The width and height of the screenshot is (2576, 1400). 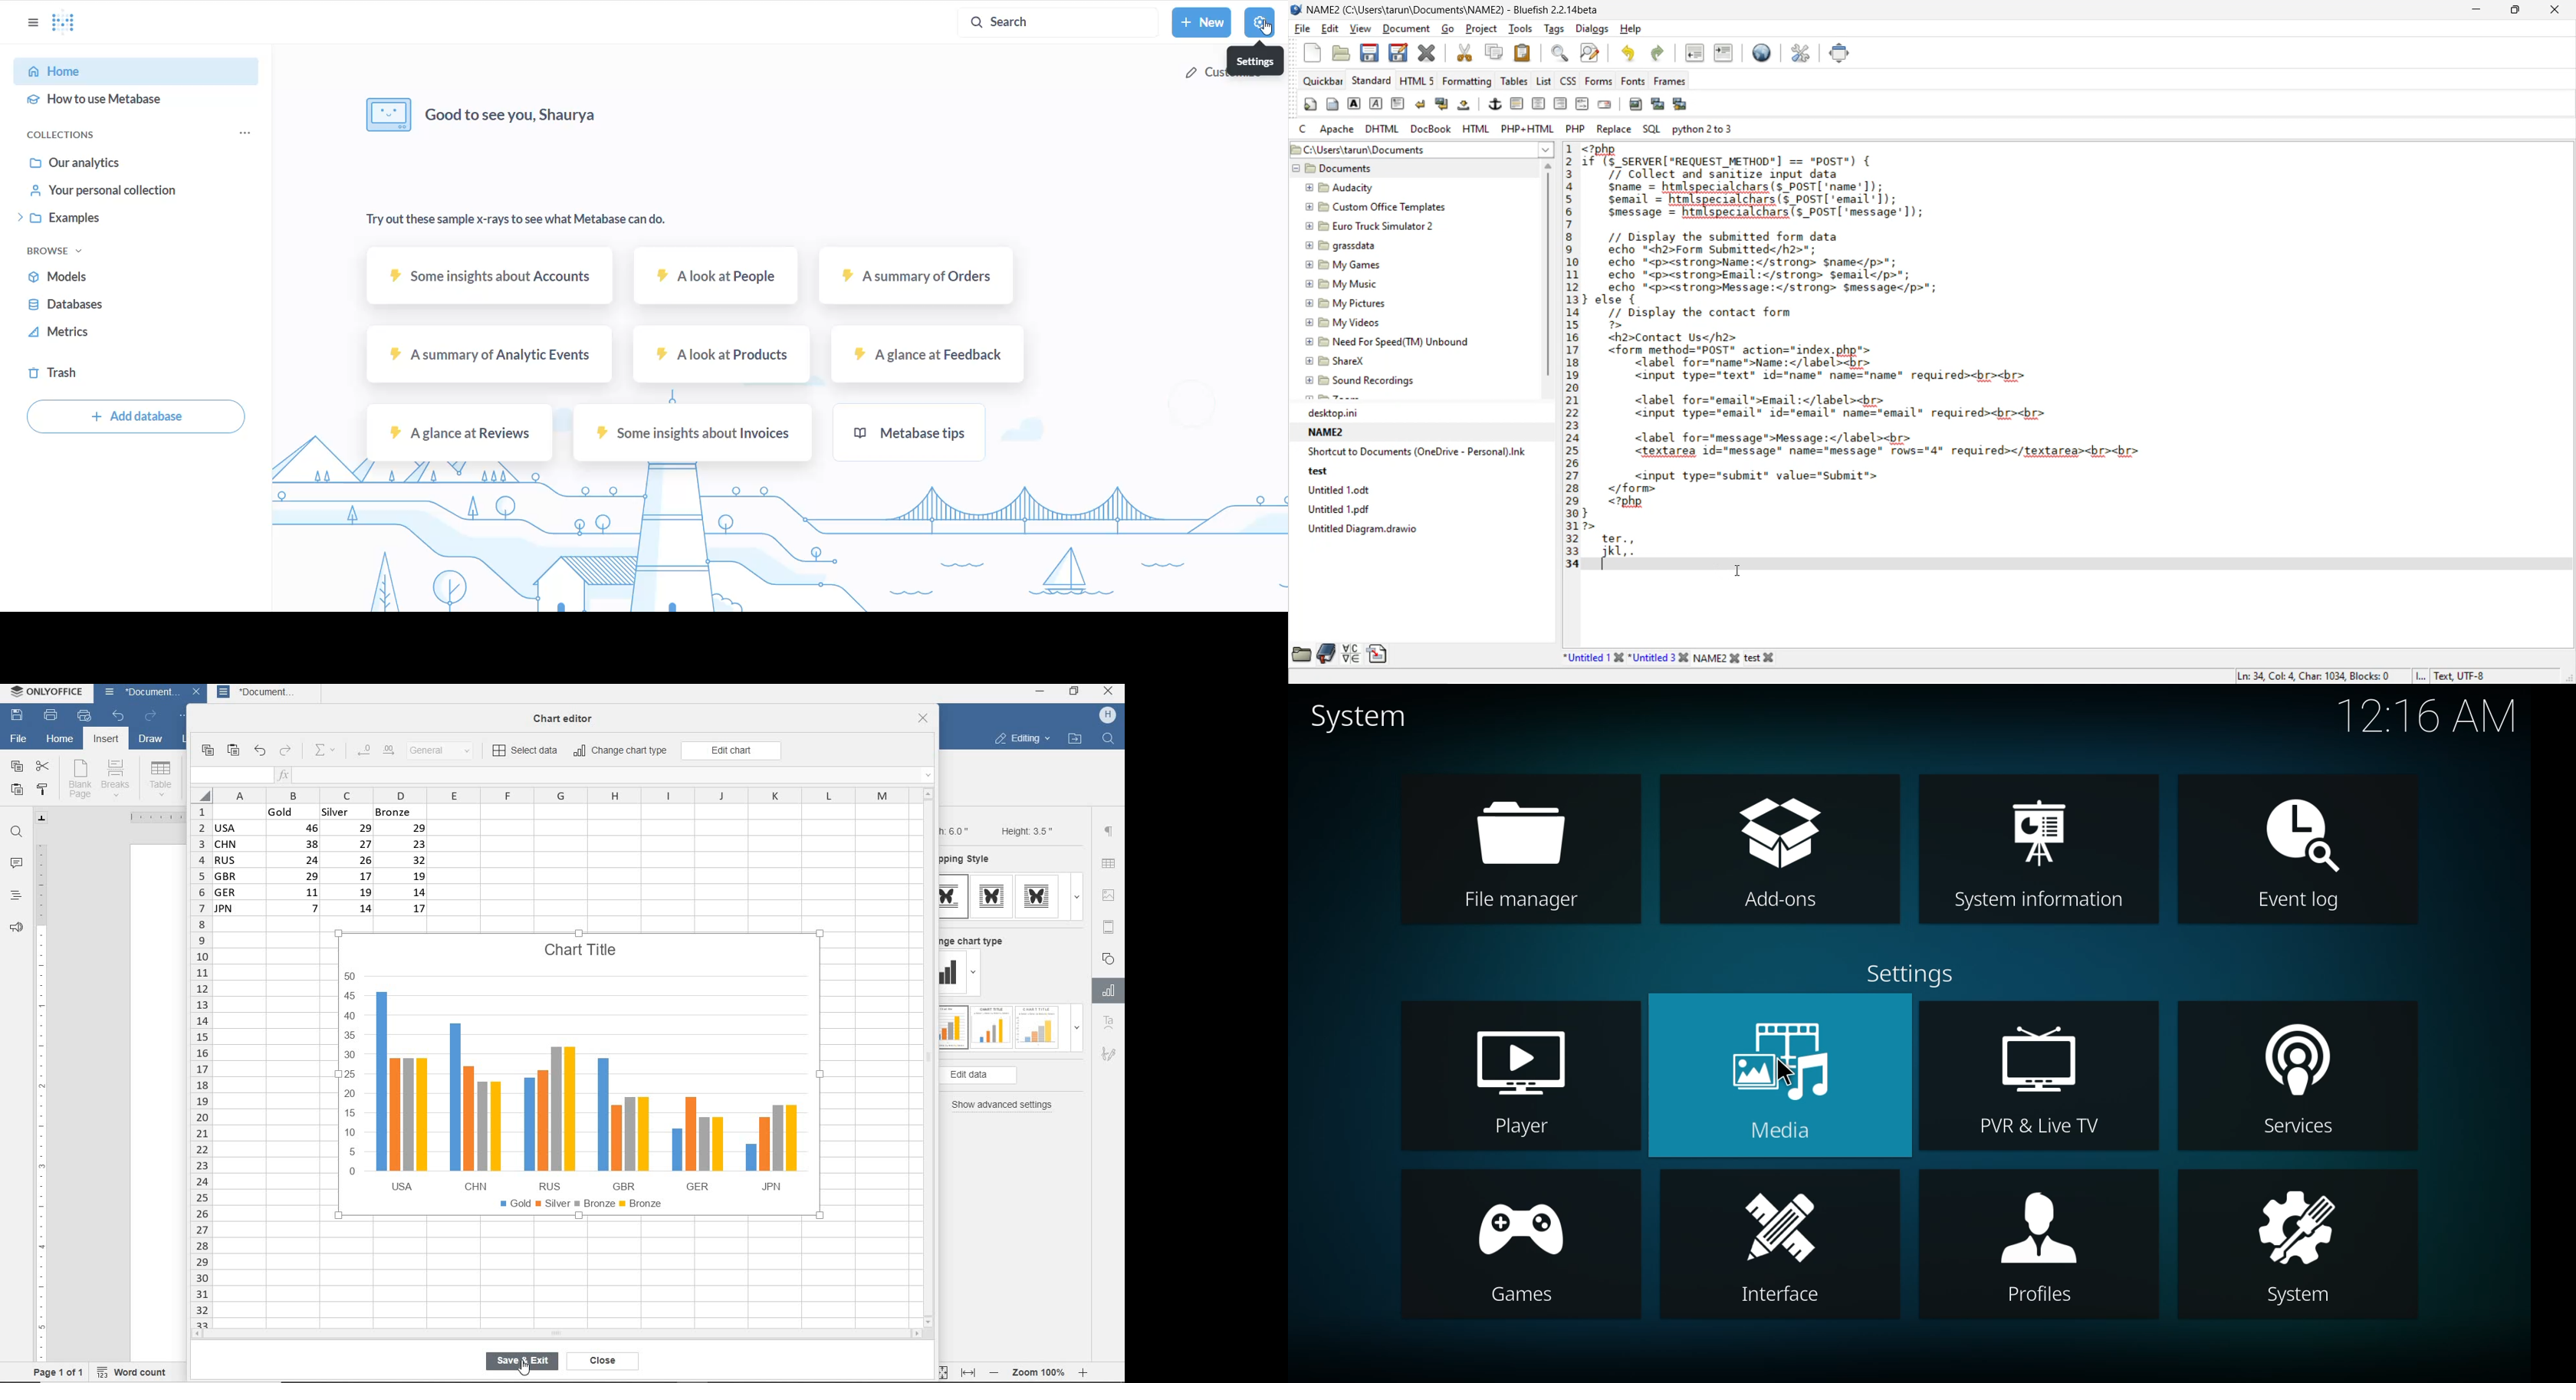 What do you see at coordinates (151, 741) in the screenshot?
I see `draw` at bounding box center [151, 741].